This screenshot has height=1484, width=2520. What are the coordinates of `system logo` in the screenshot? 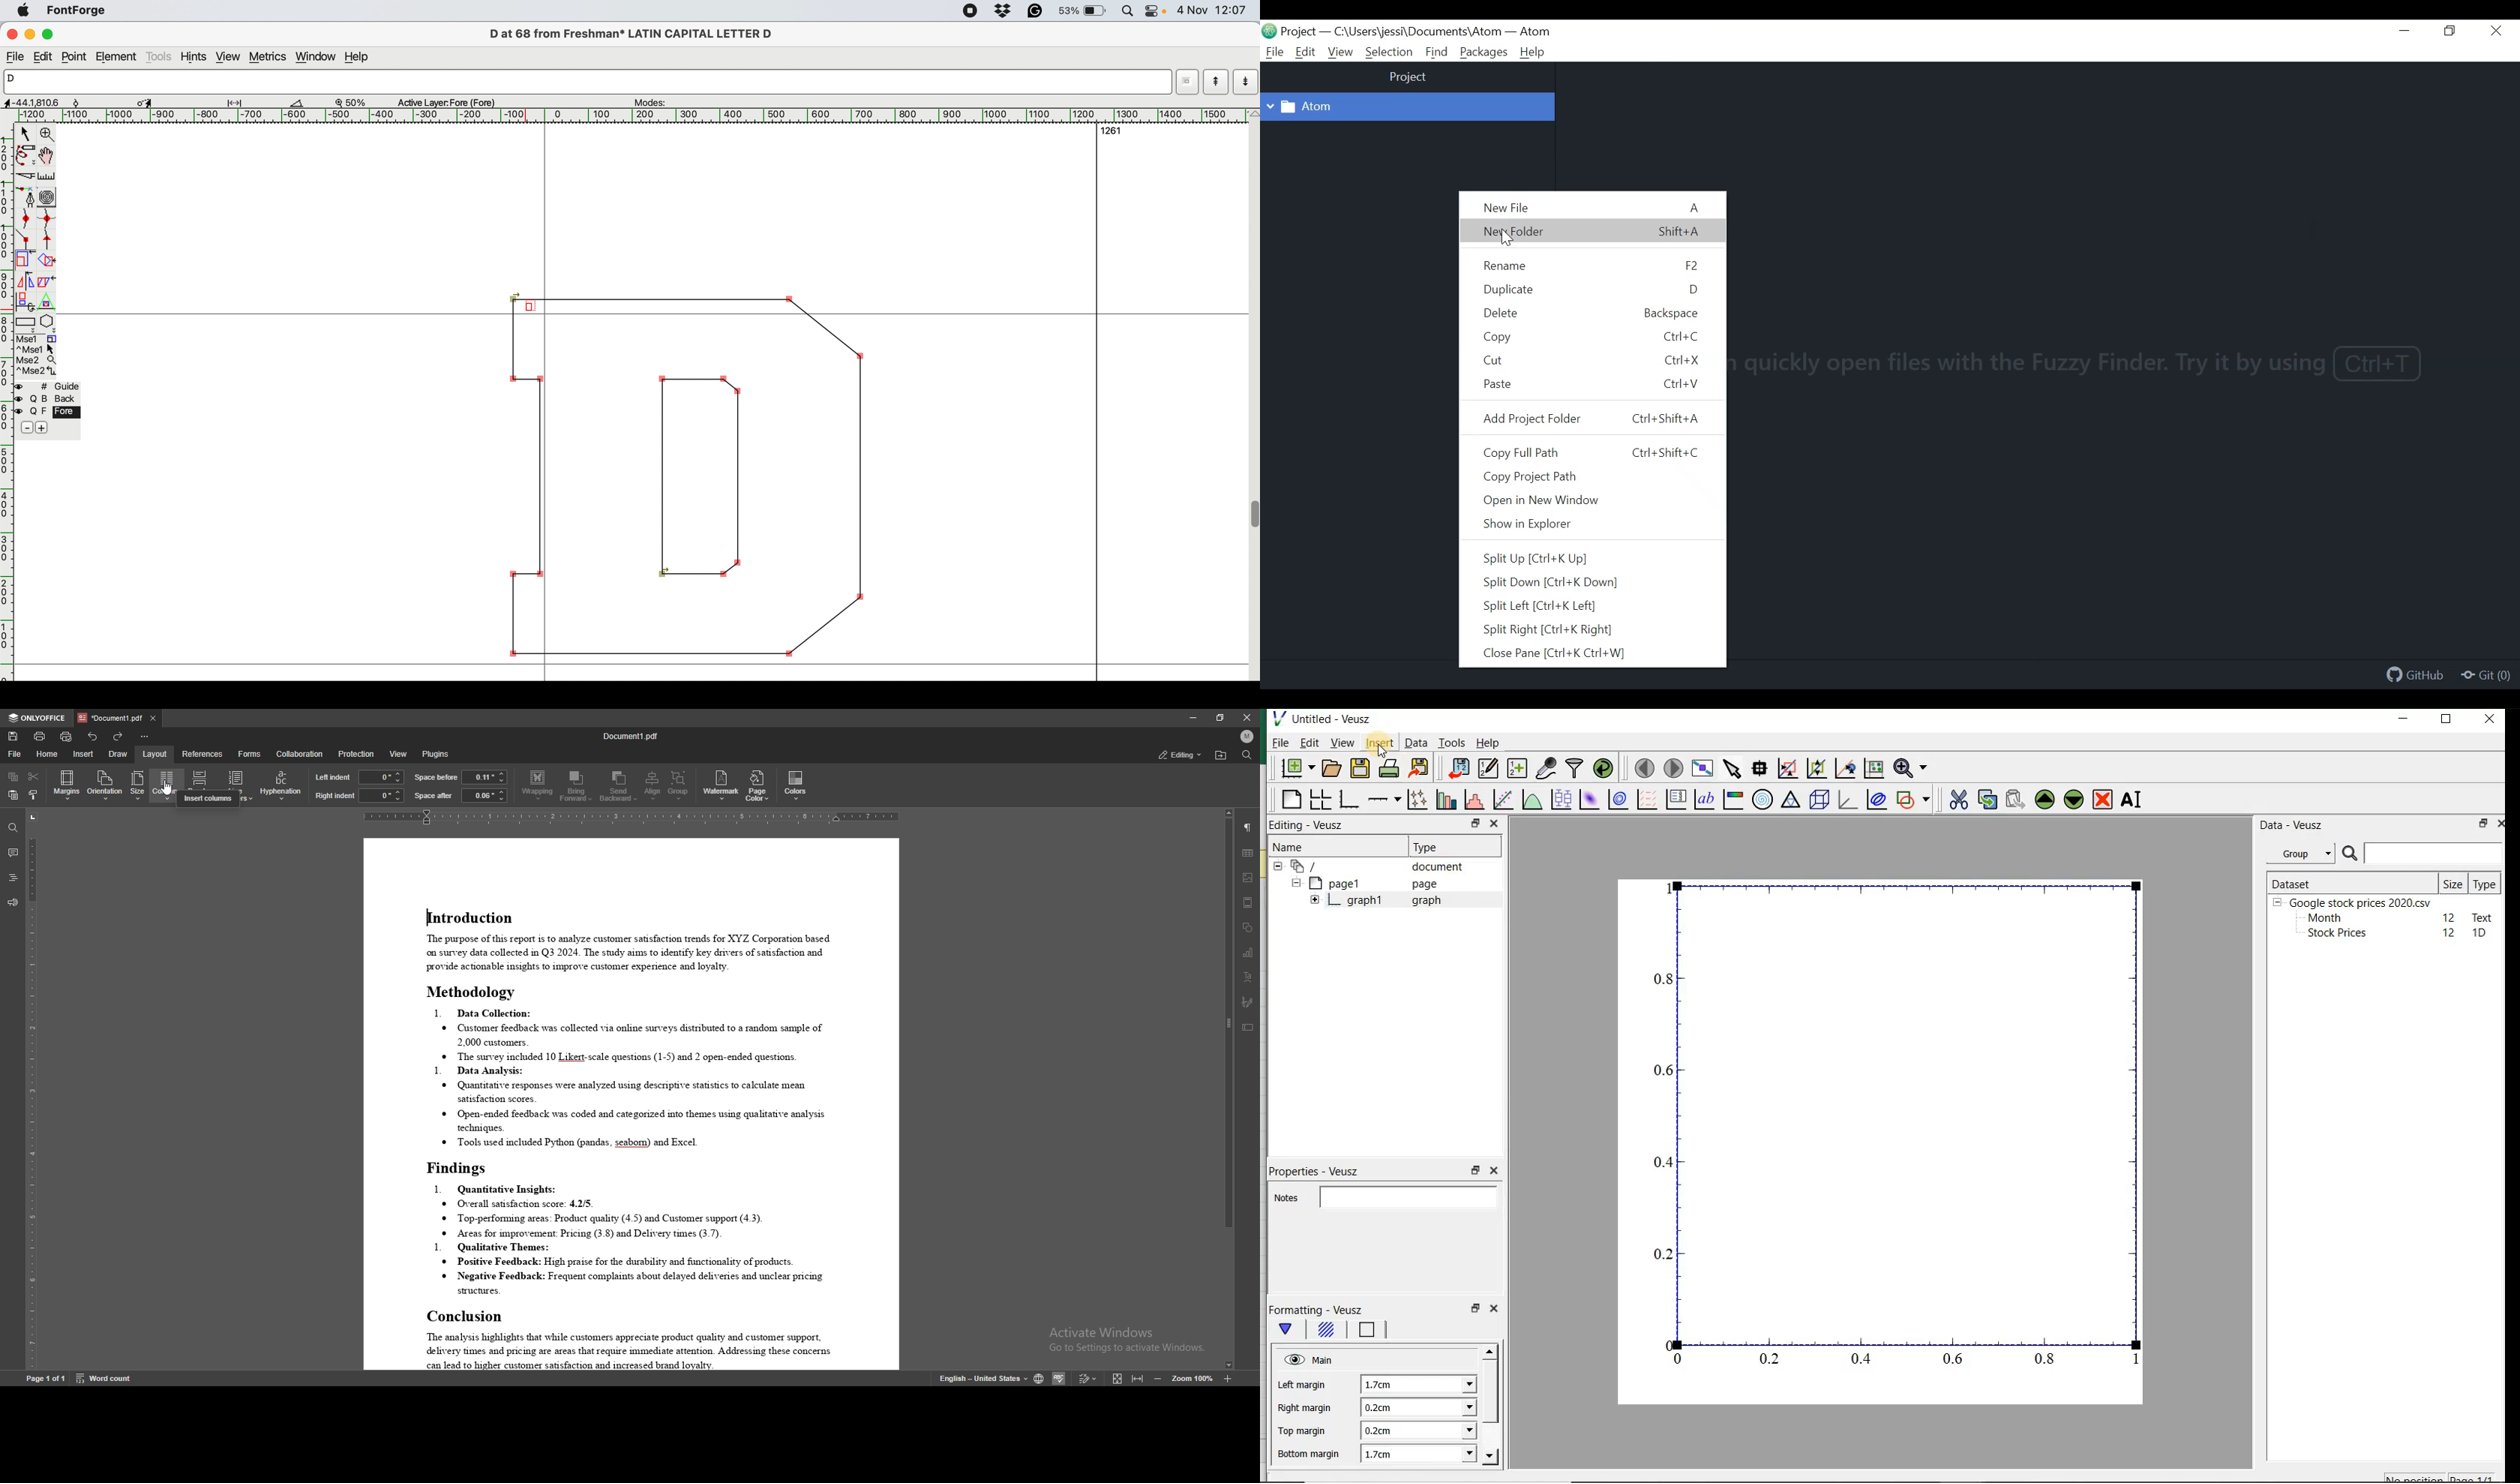 It's located at (24, 12).